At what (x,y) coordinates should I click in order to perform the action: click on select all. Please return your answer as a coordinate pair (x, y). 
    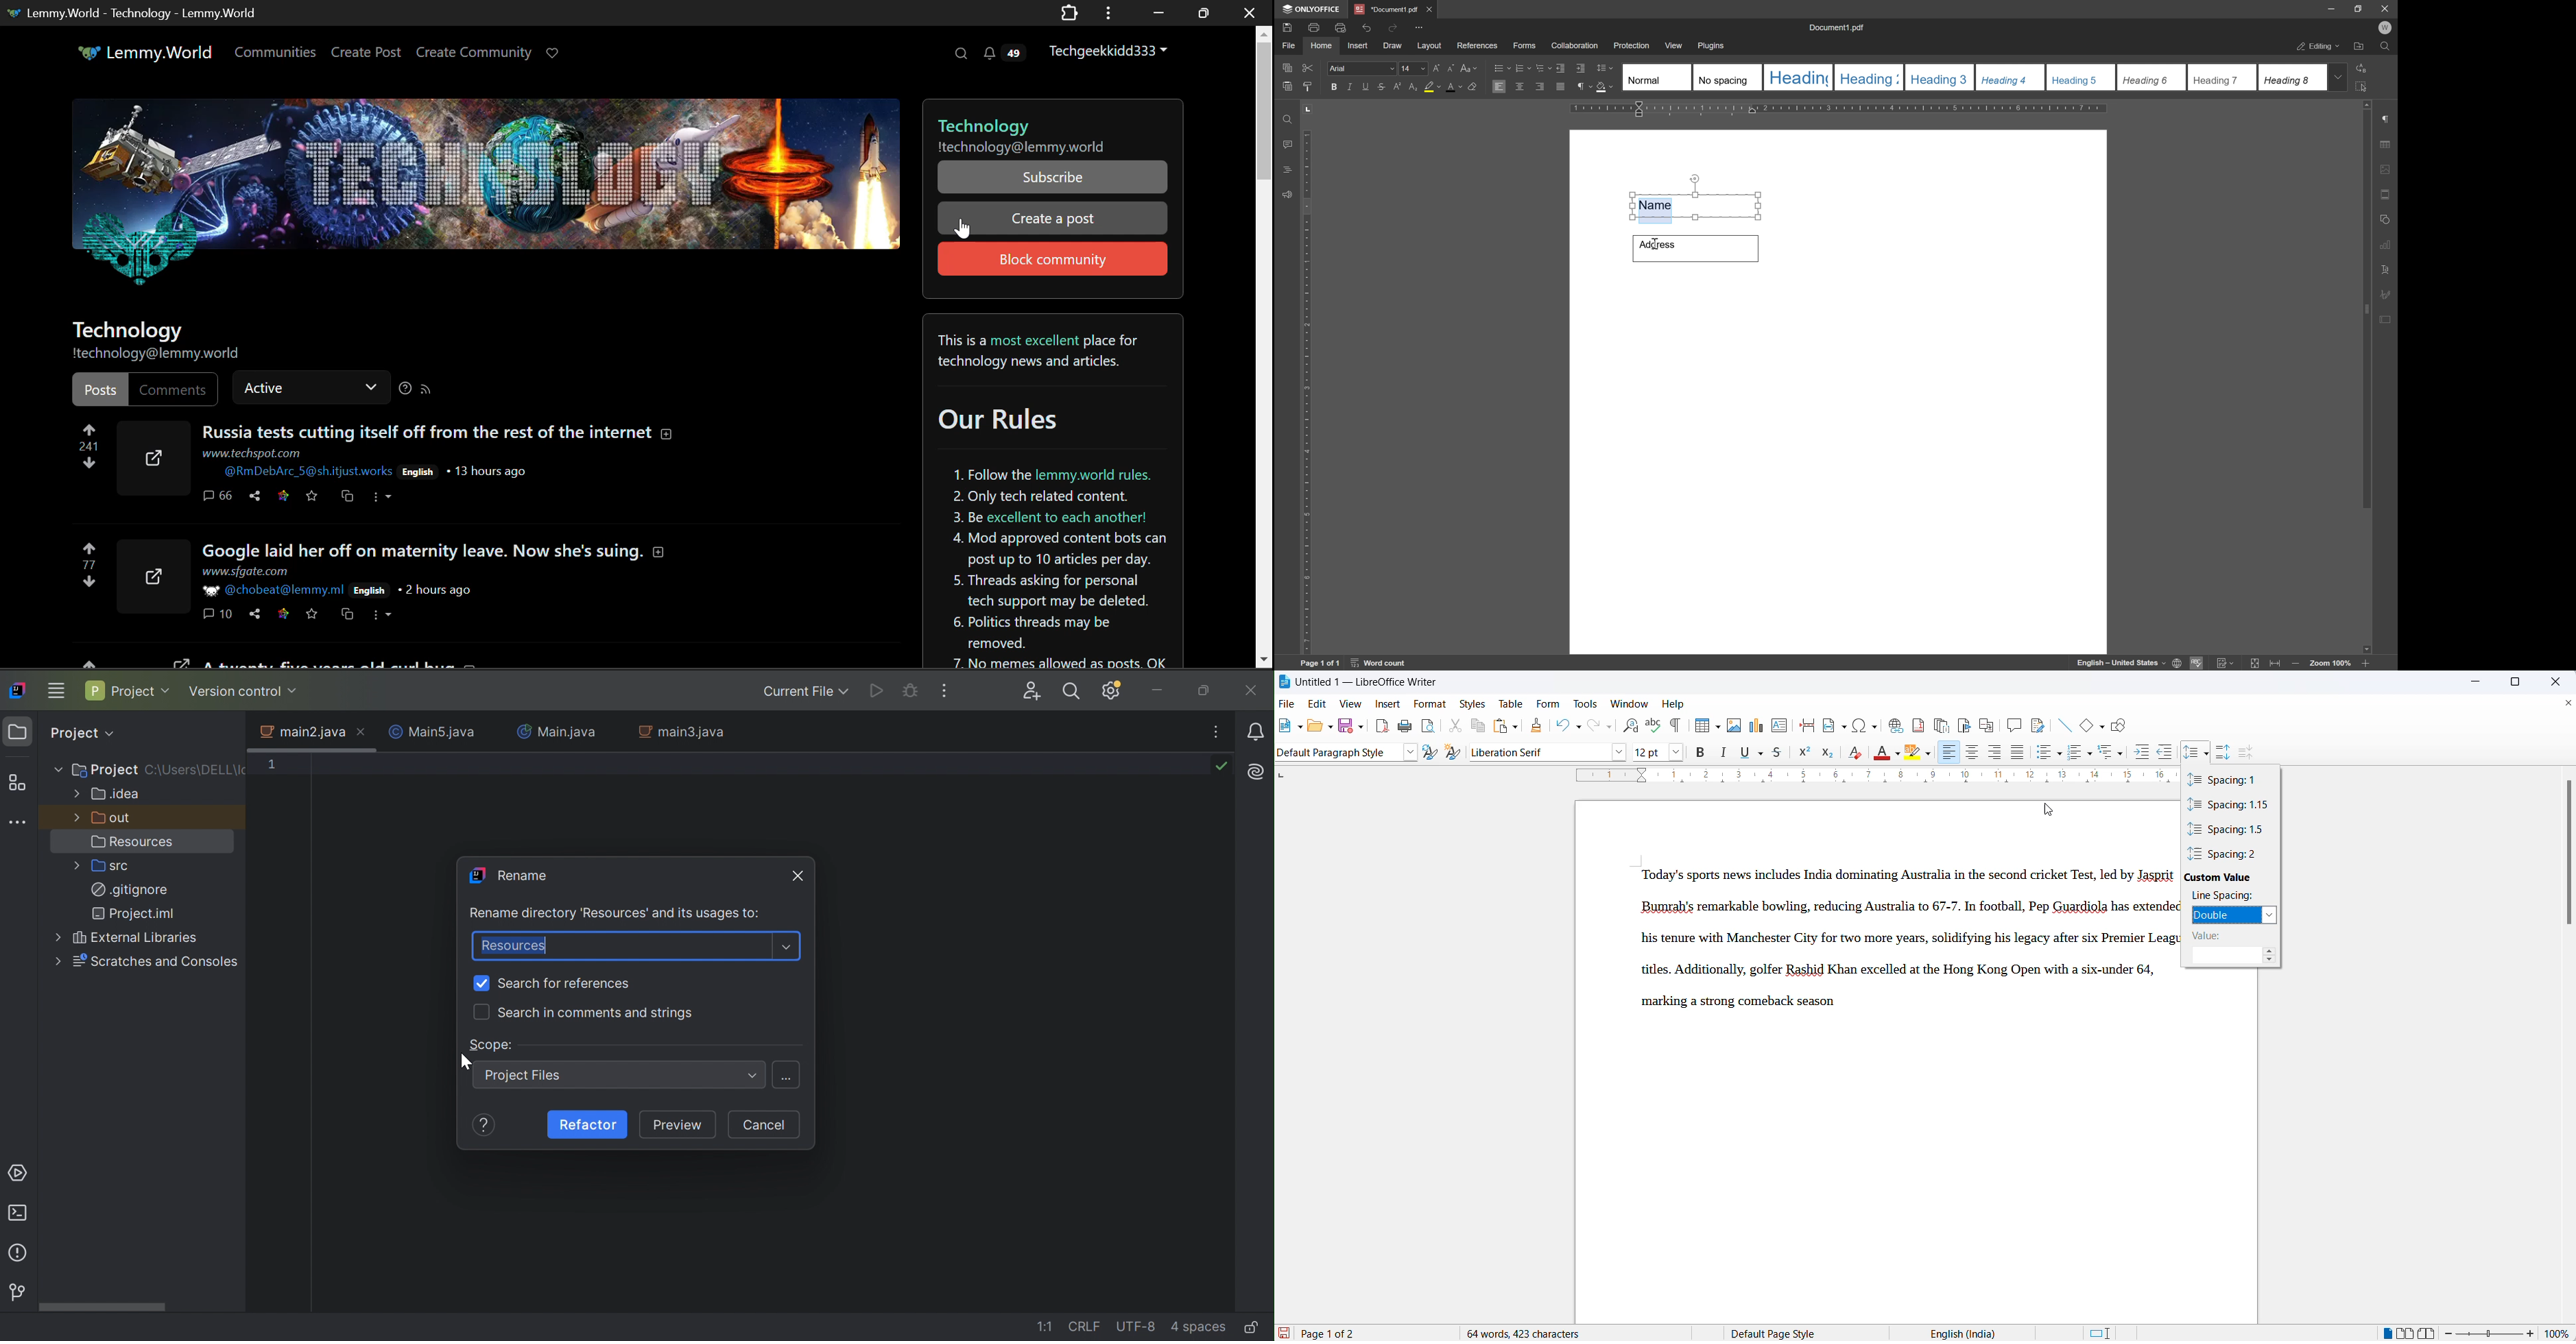
    Looking at the image, I should click on (2366, 86).